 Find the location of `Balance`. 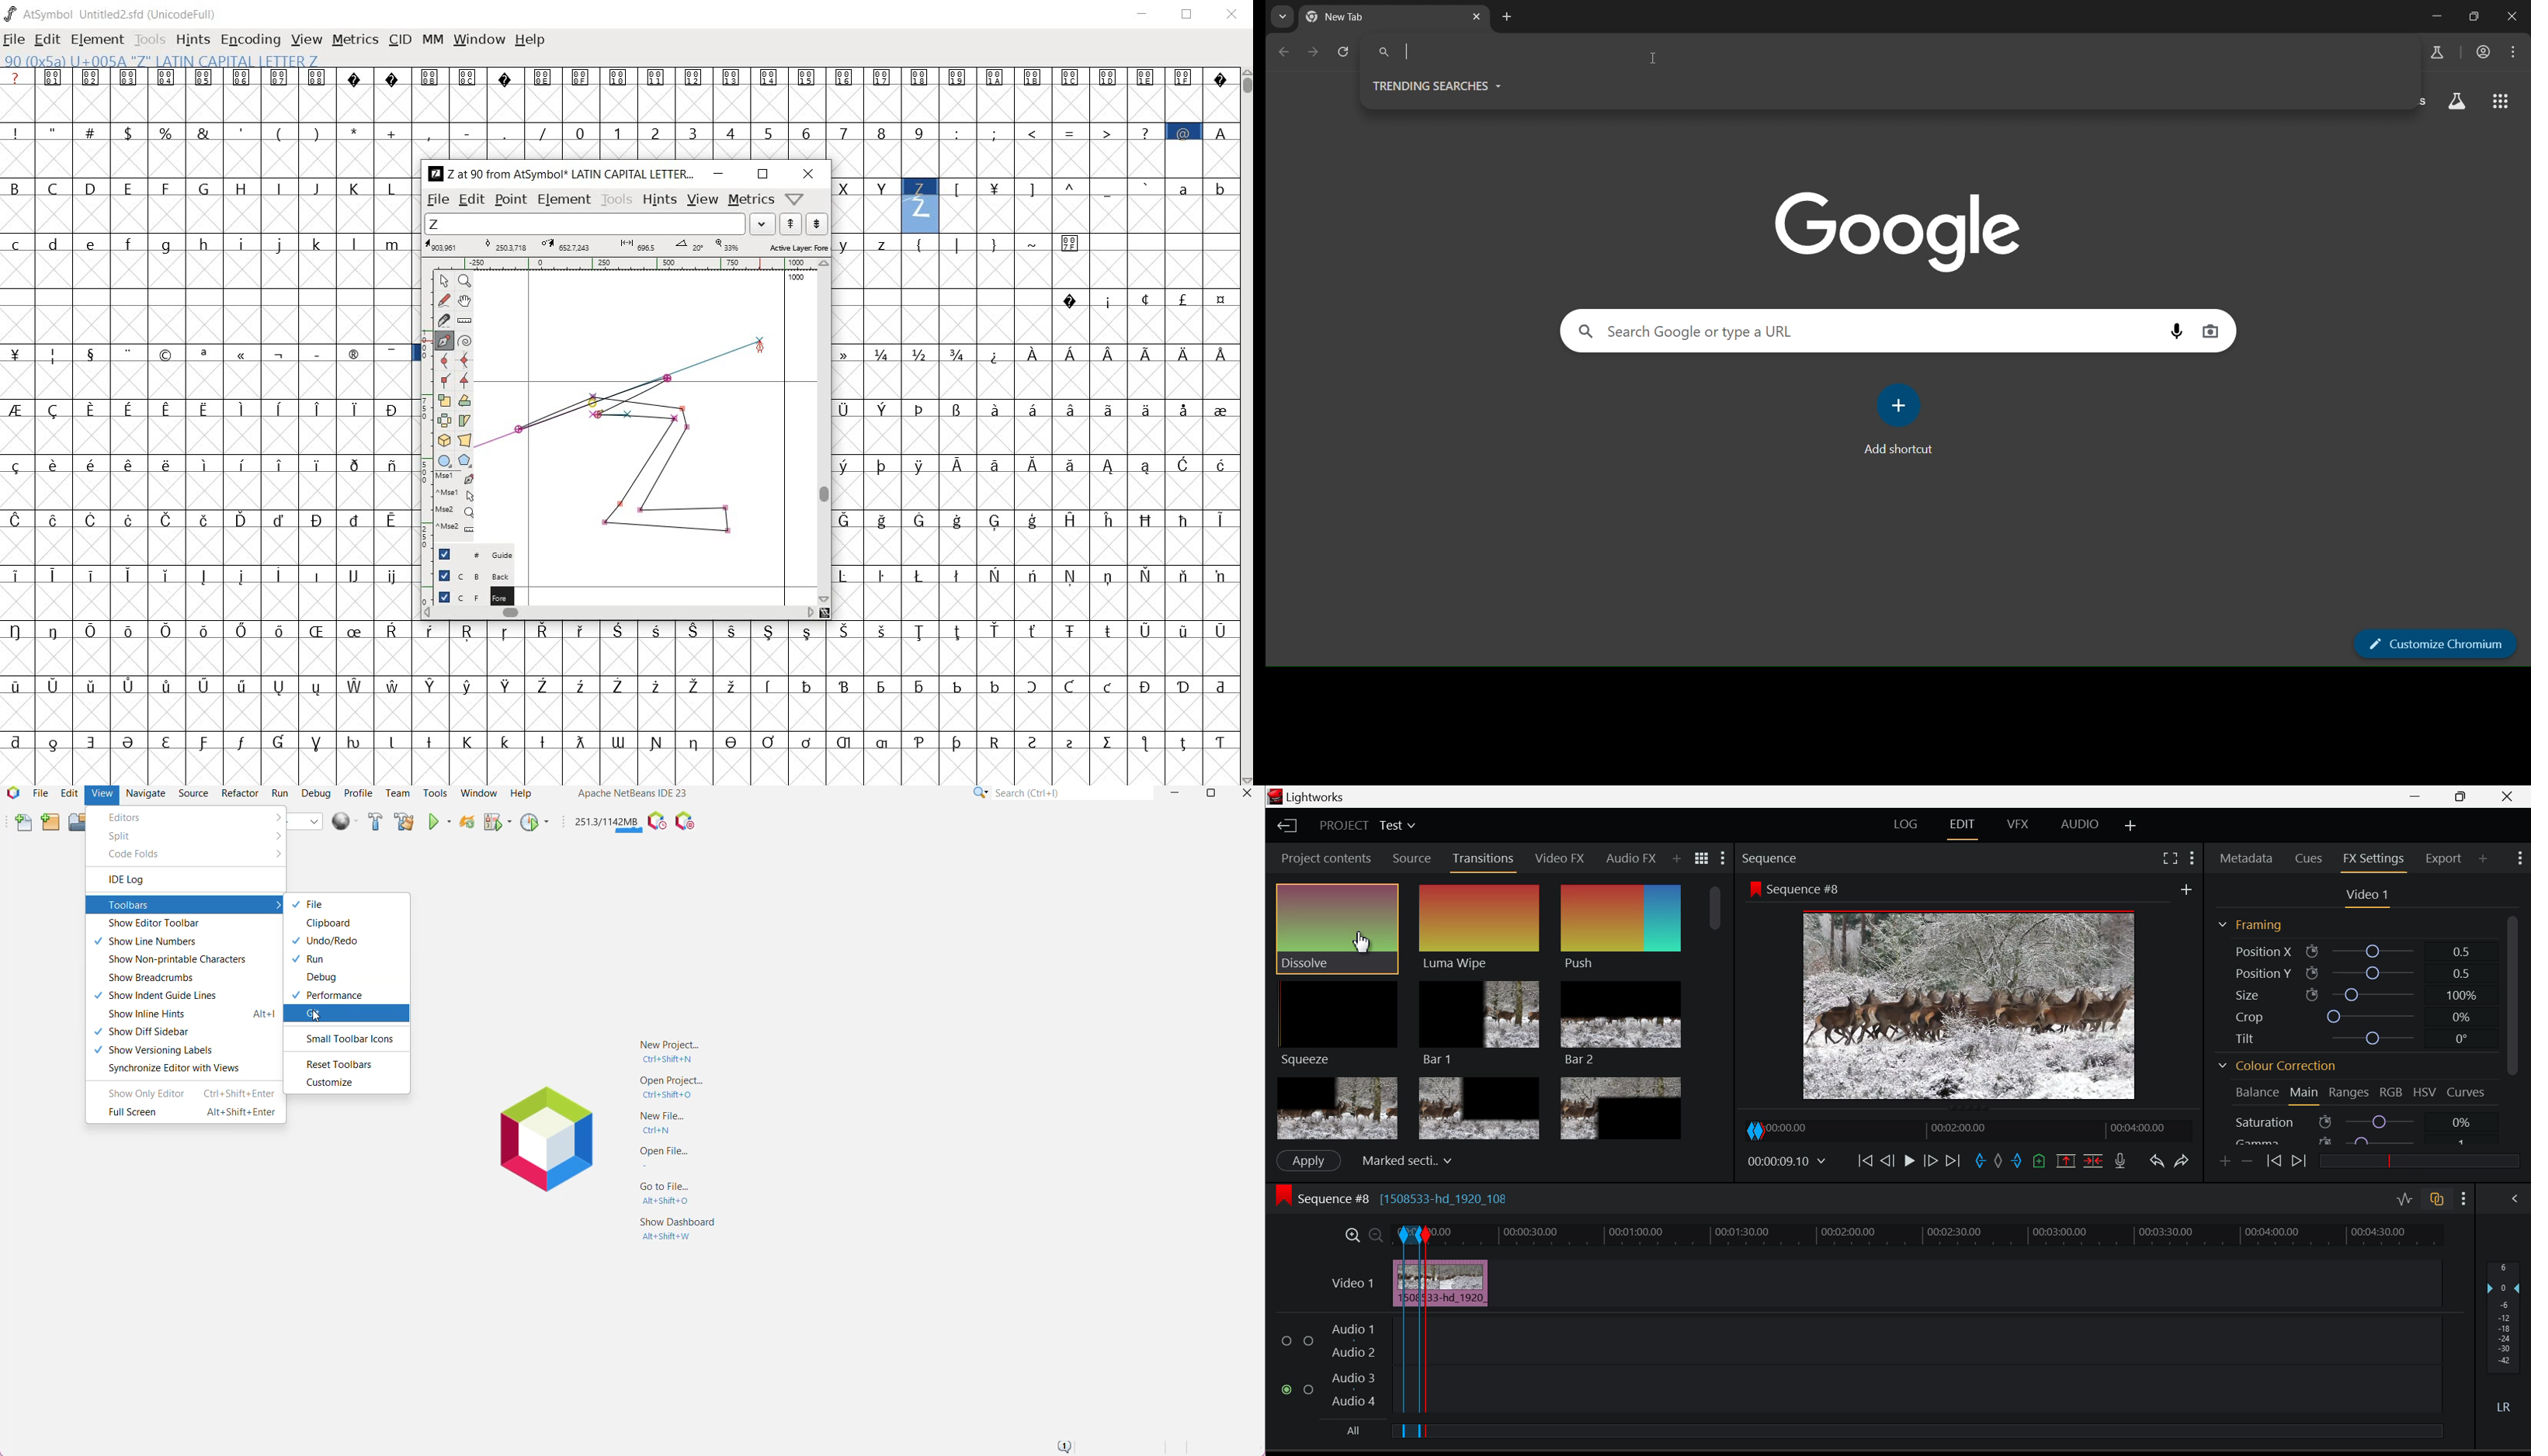

Balance is located at coordinates (2254, 1092).